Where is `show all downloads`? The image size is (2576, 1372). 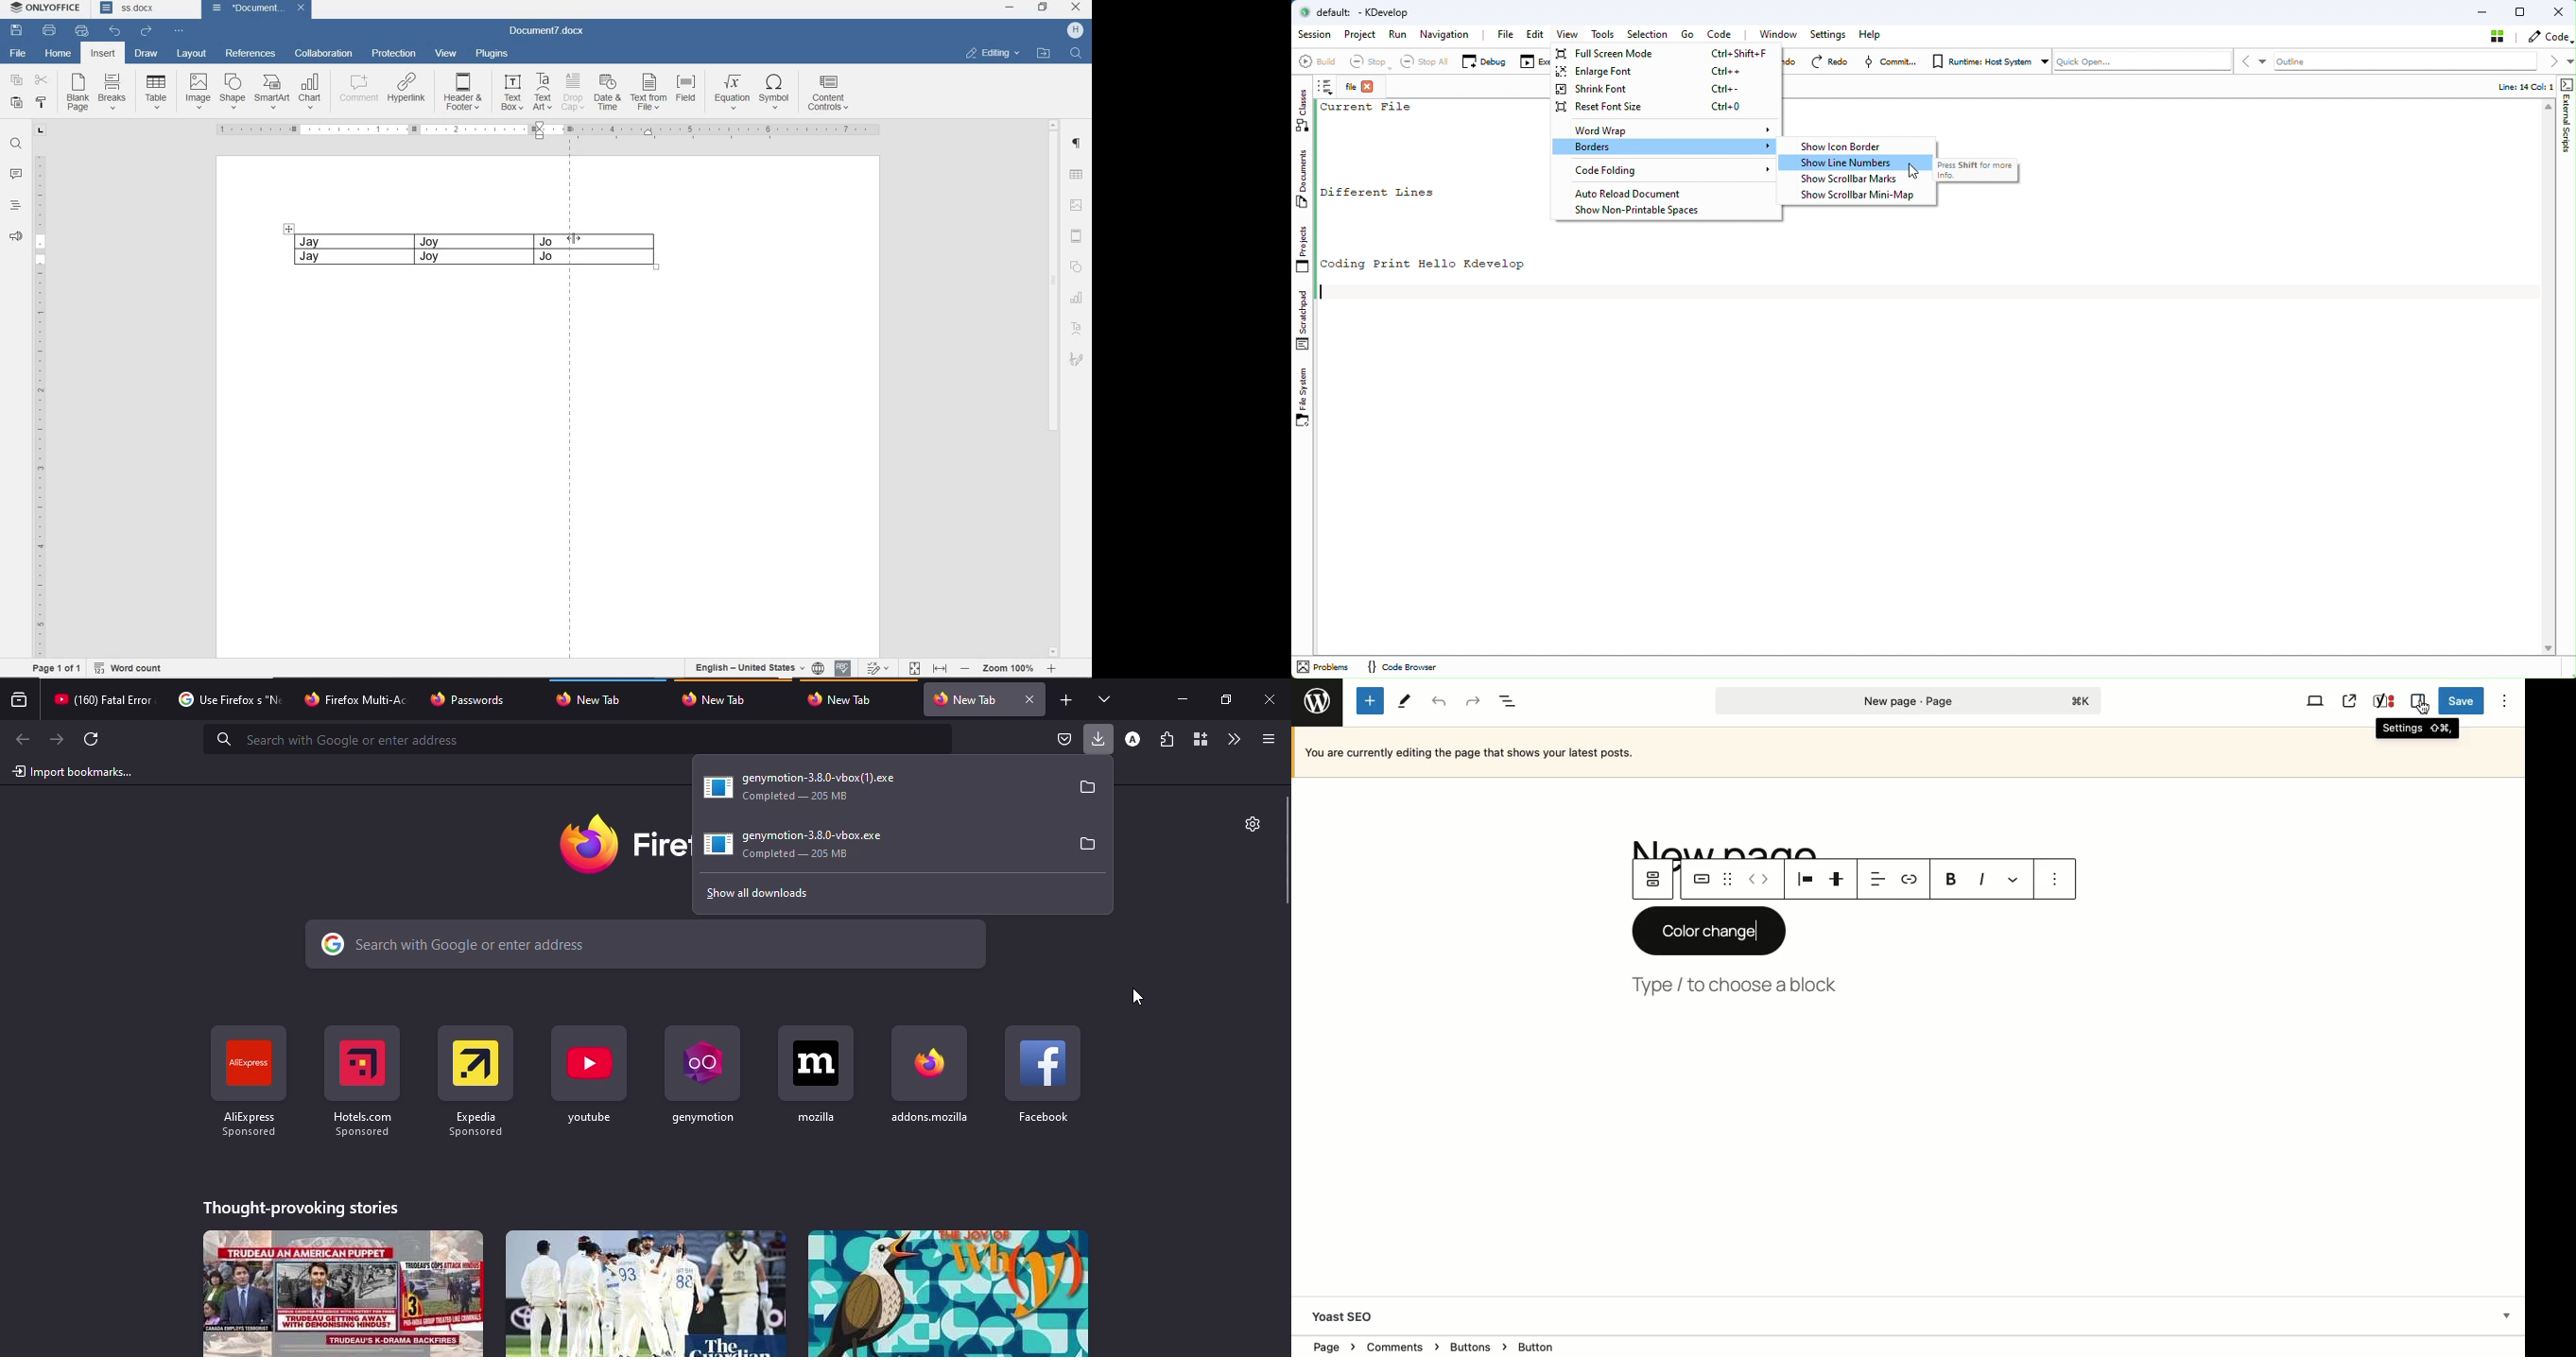
show all downloads is located at coordinates (778, 893).